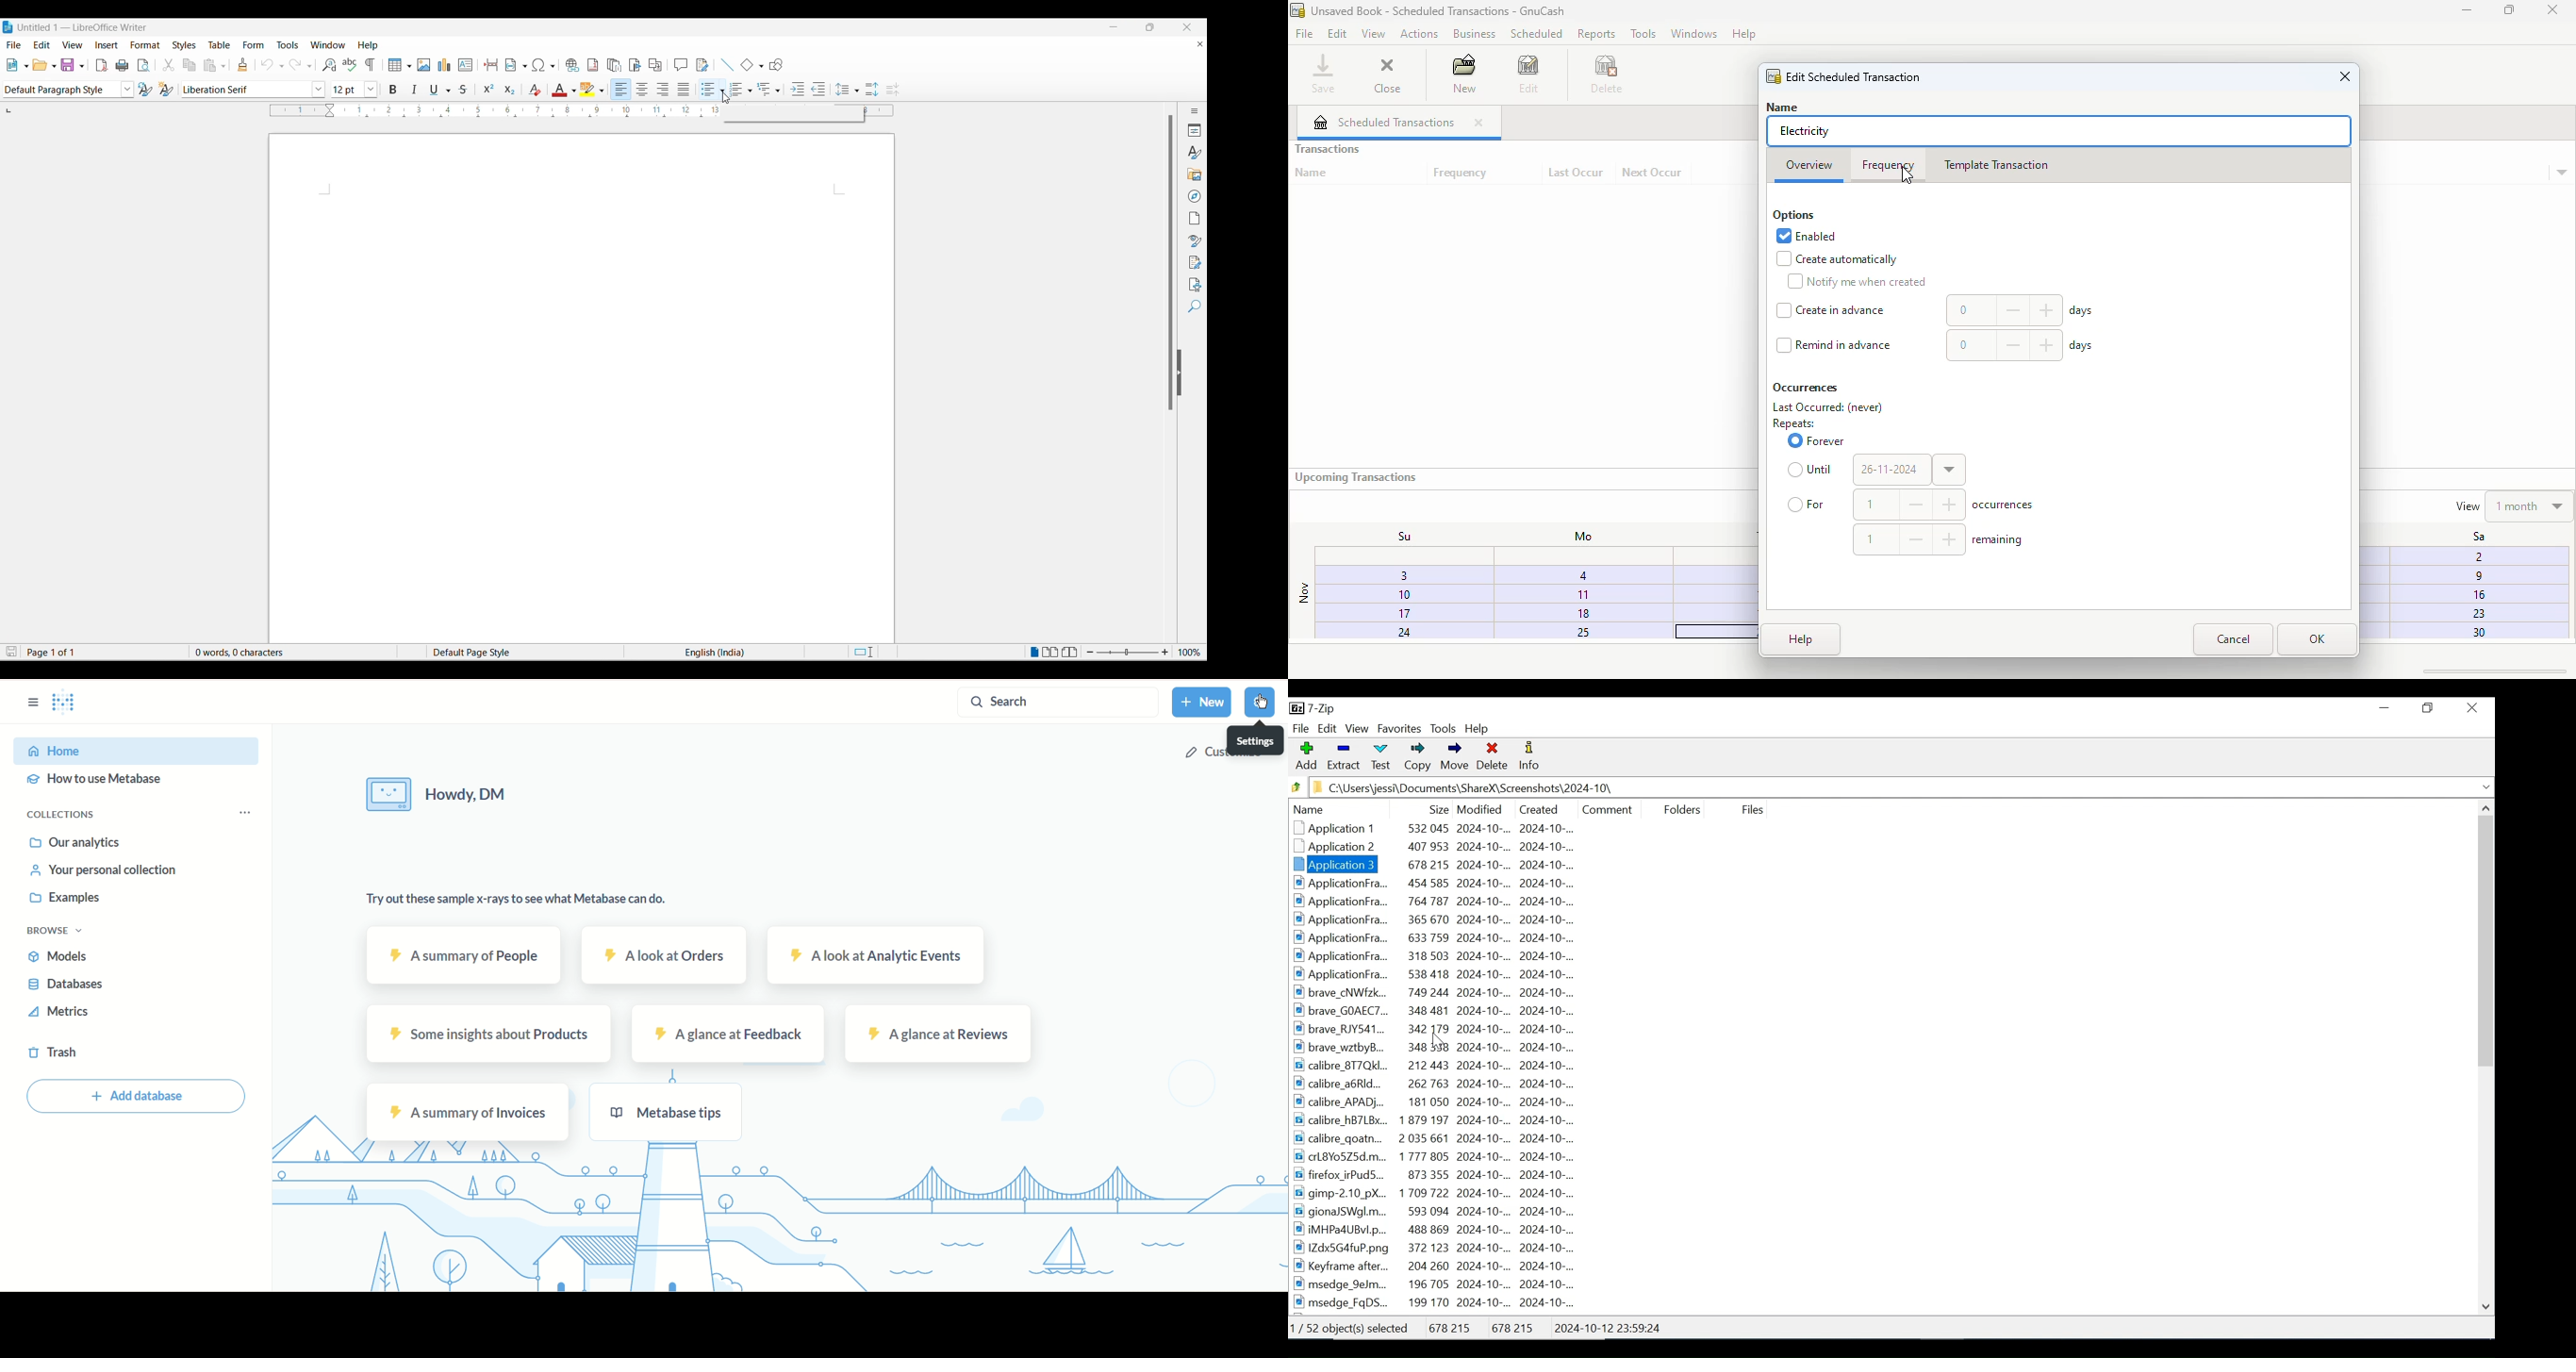 Image resolution: width=2576 pixels, height=1372 pixels. What do you see at coordinates (1828, 407) in the screenshot?
I see `last occurred: (never)` at bounding box center [1828, 407].